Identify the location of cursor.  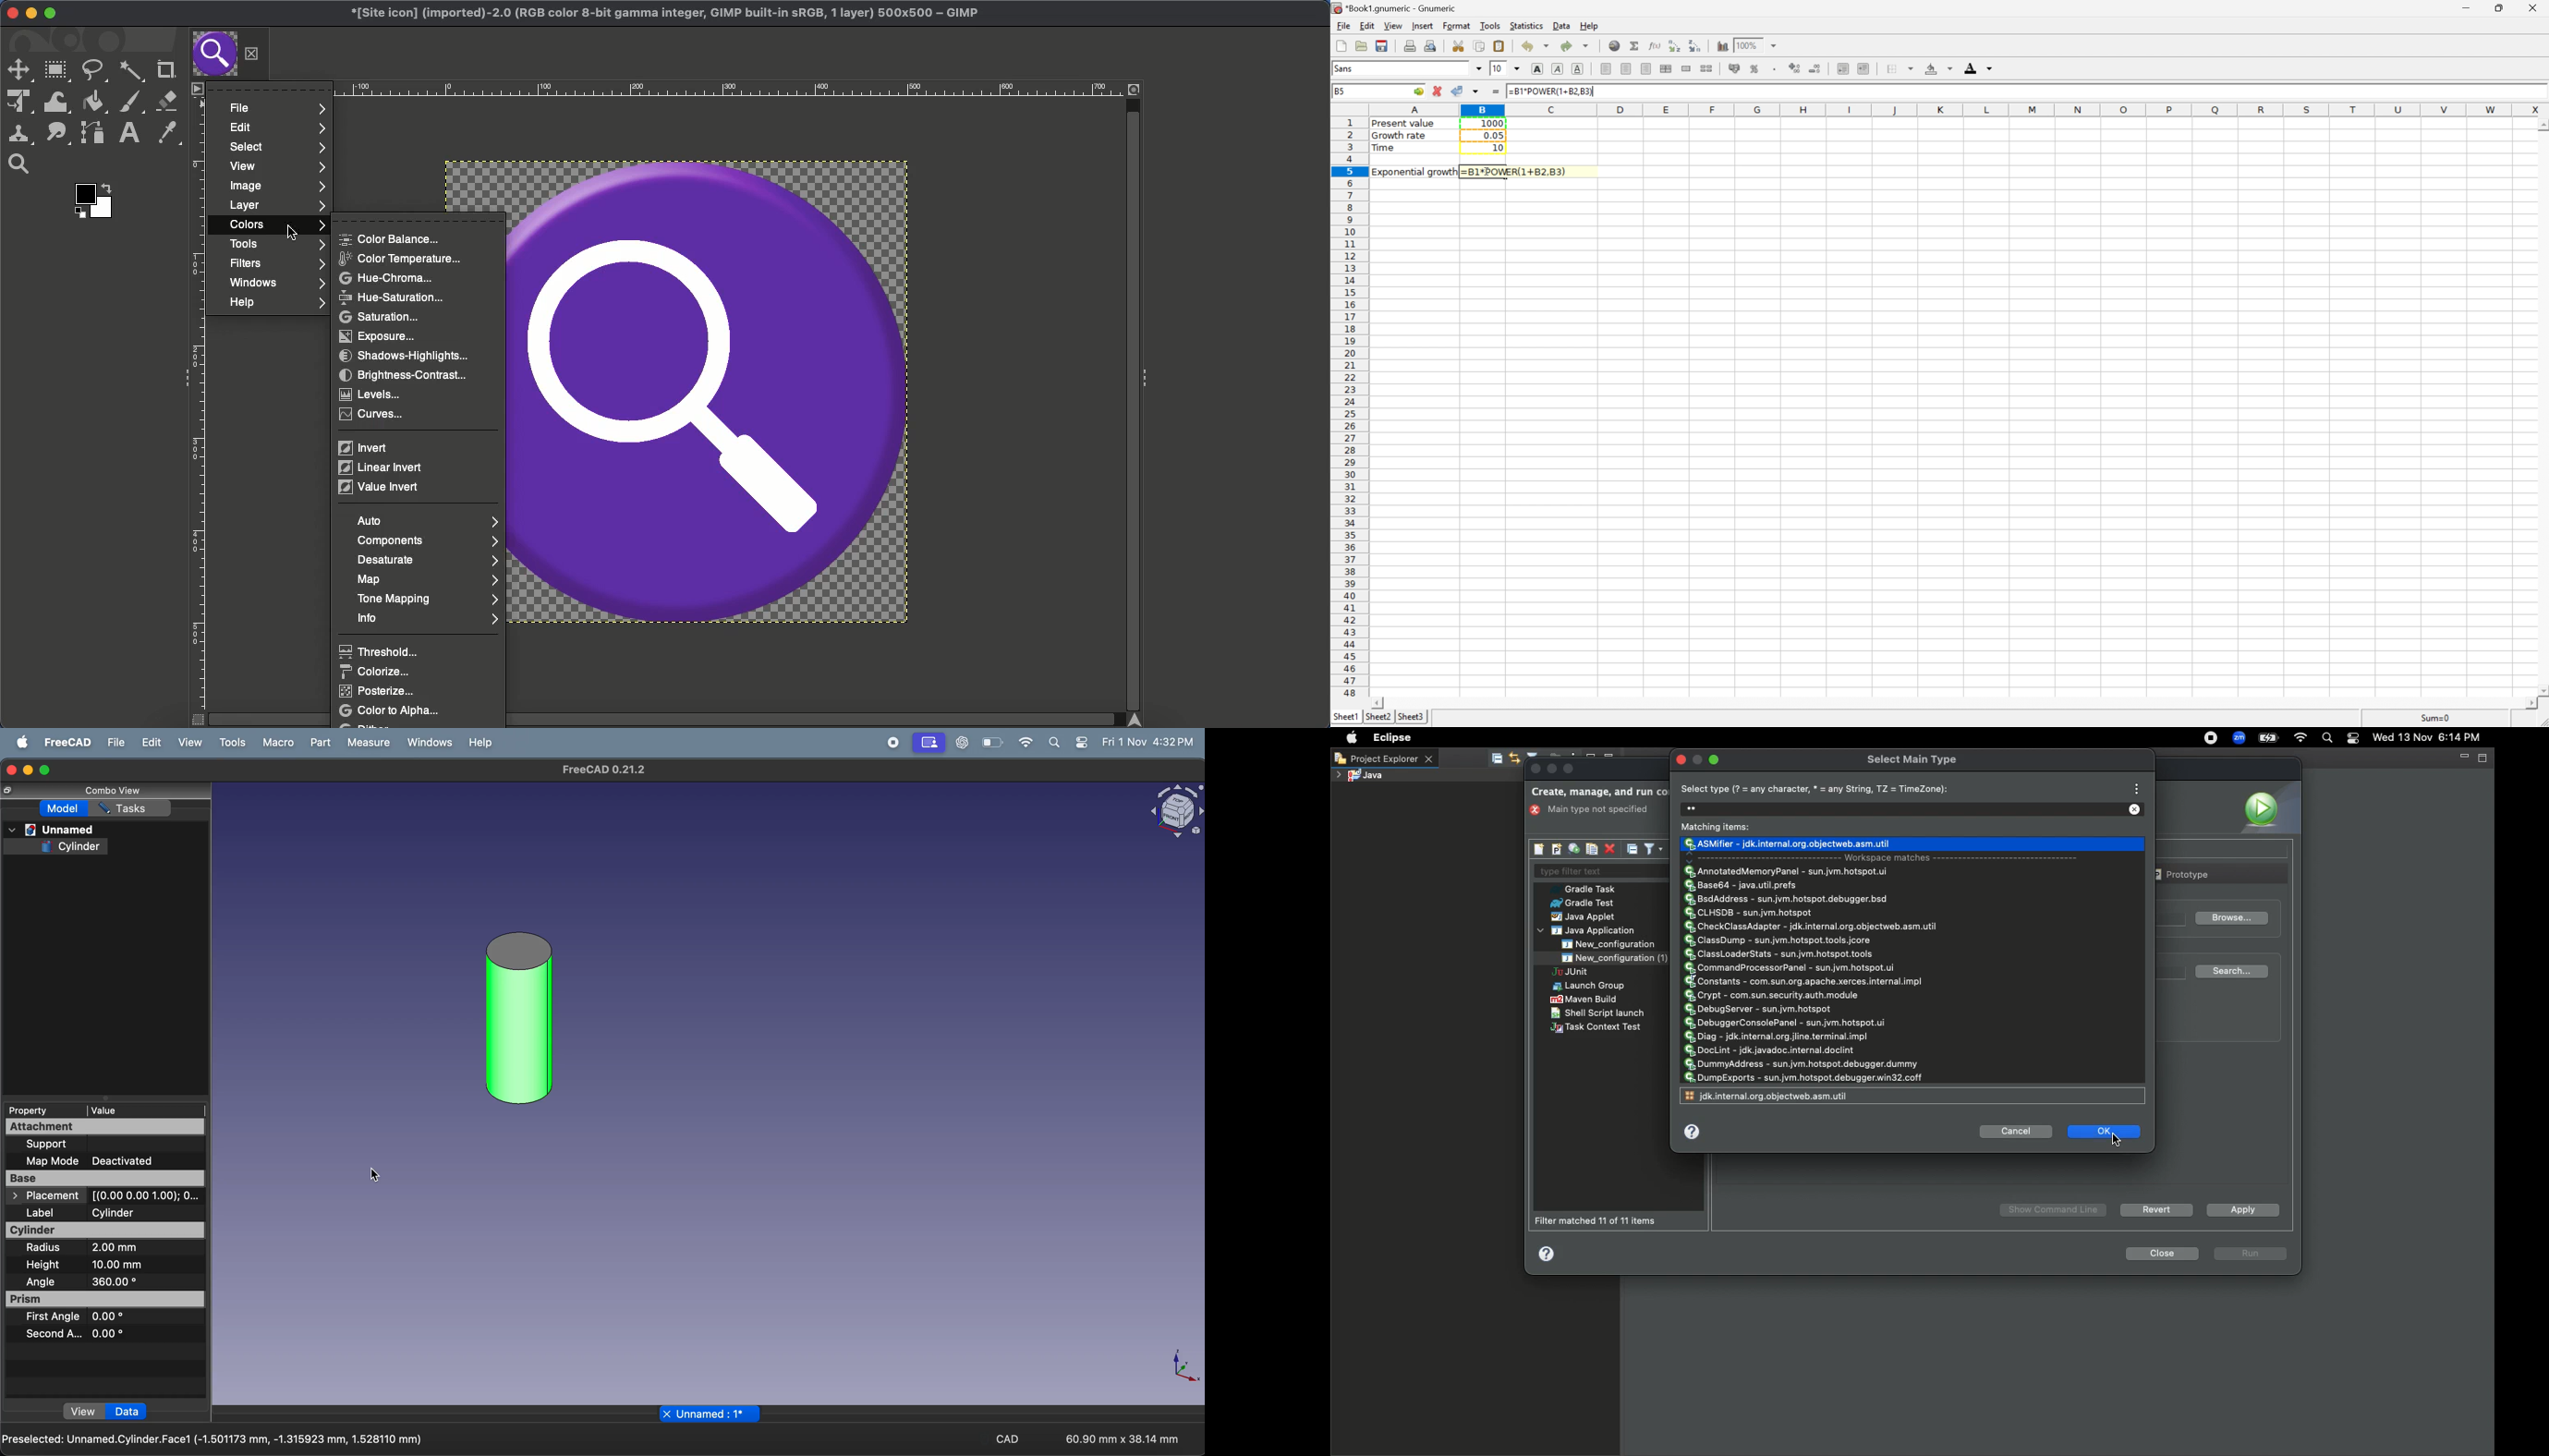
(375, 1176).